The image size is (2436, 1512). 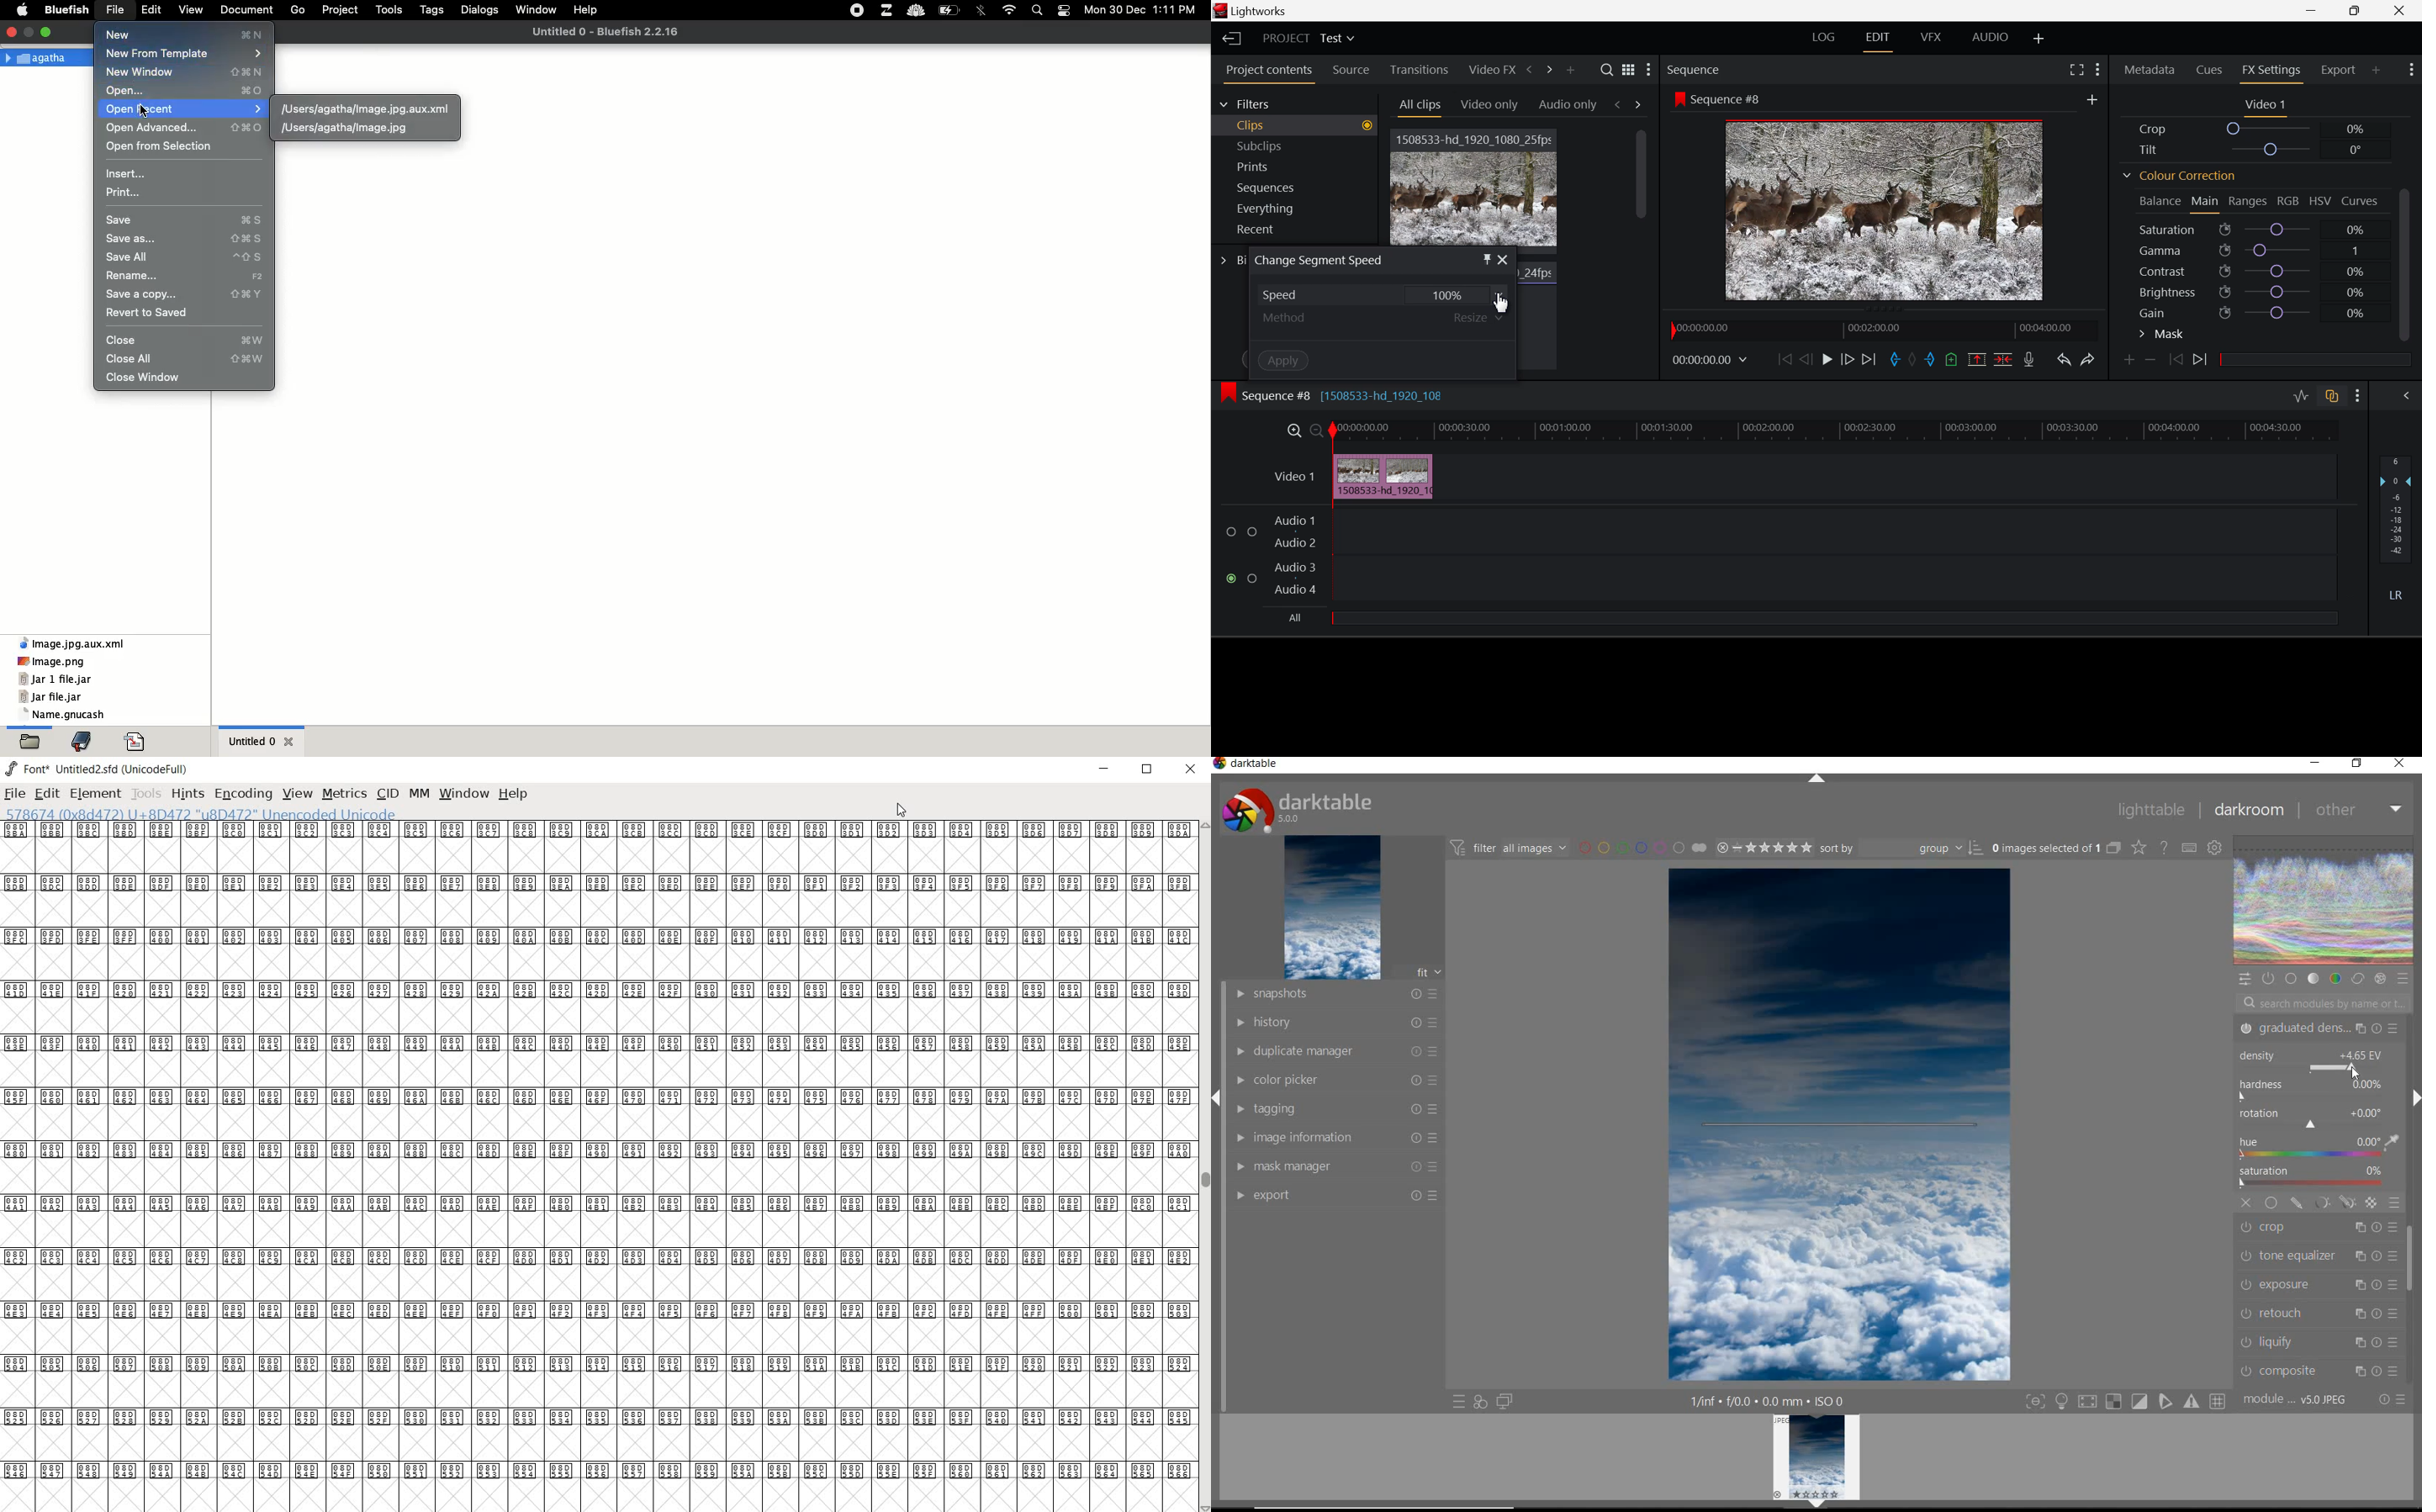 I want to click on ENABLE FOR ONLINE HELP, so click(x=2162, y=847).